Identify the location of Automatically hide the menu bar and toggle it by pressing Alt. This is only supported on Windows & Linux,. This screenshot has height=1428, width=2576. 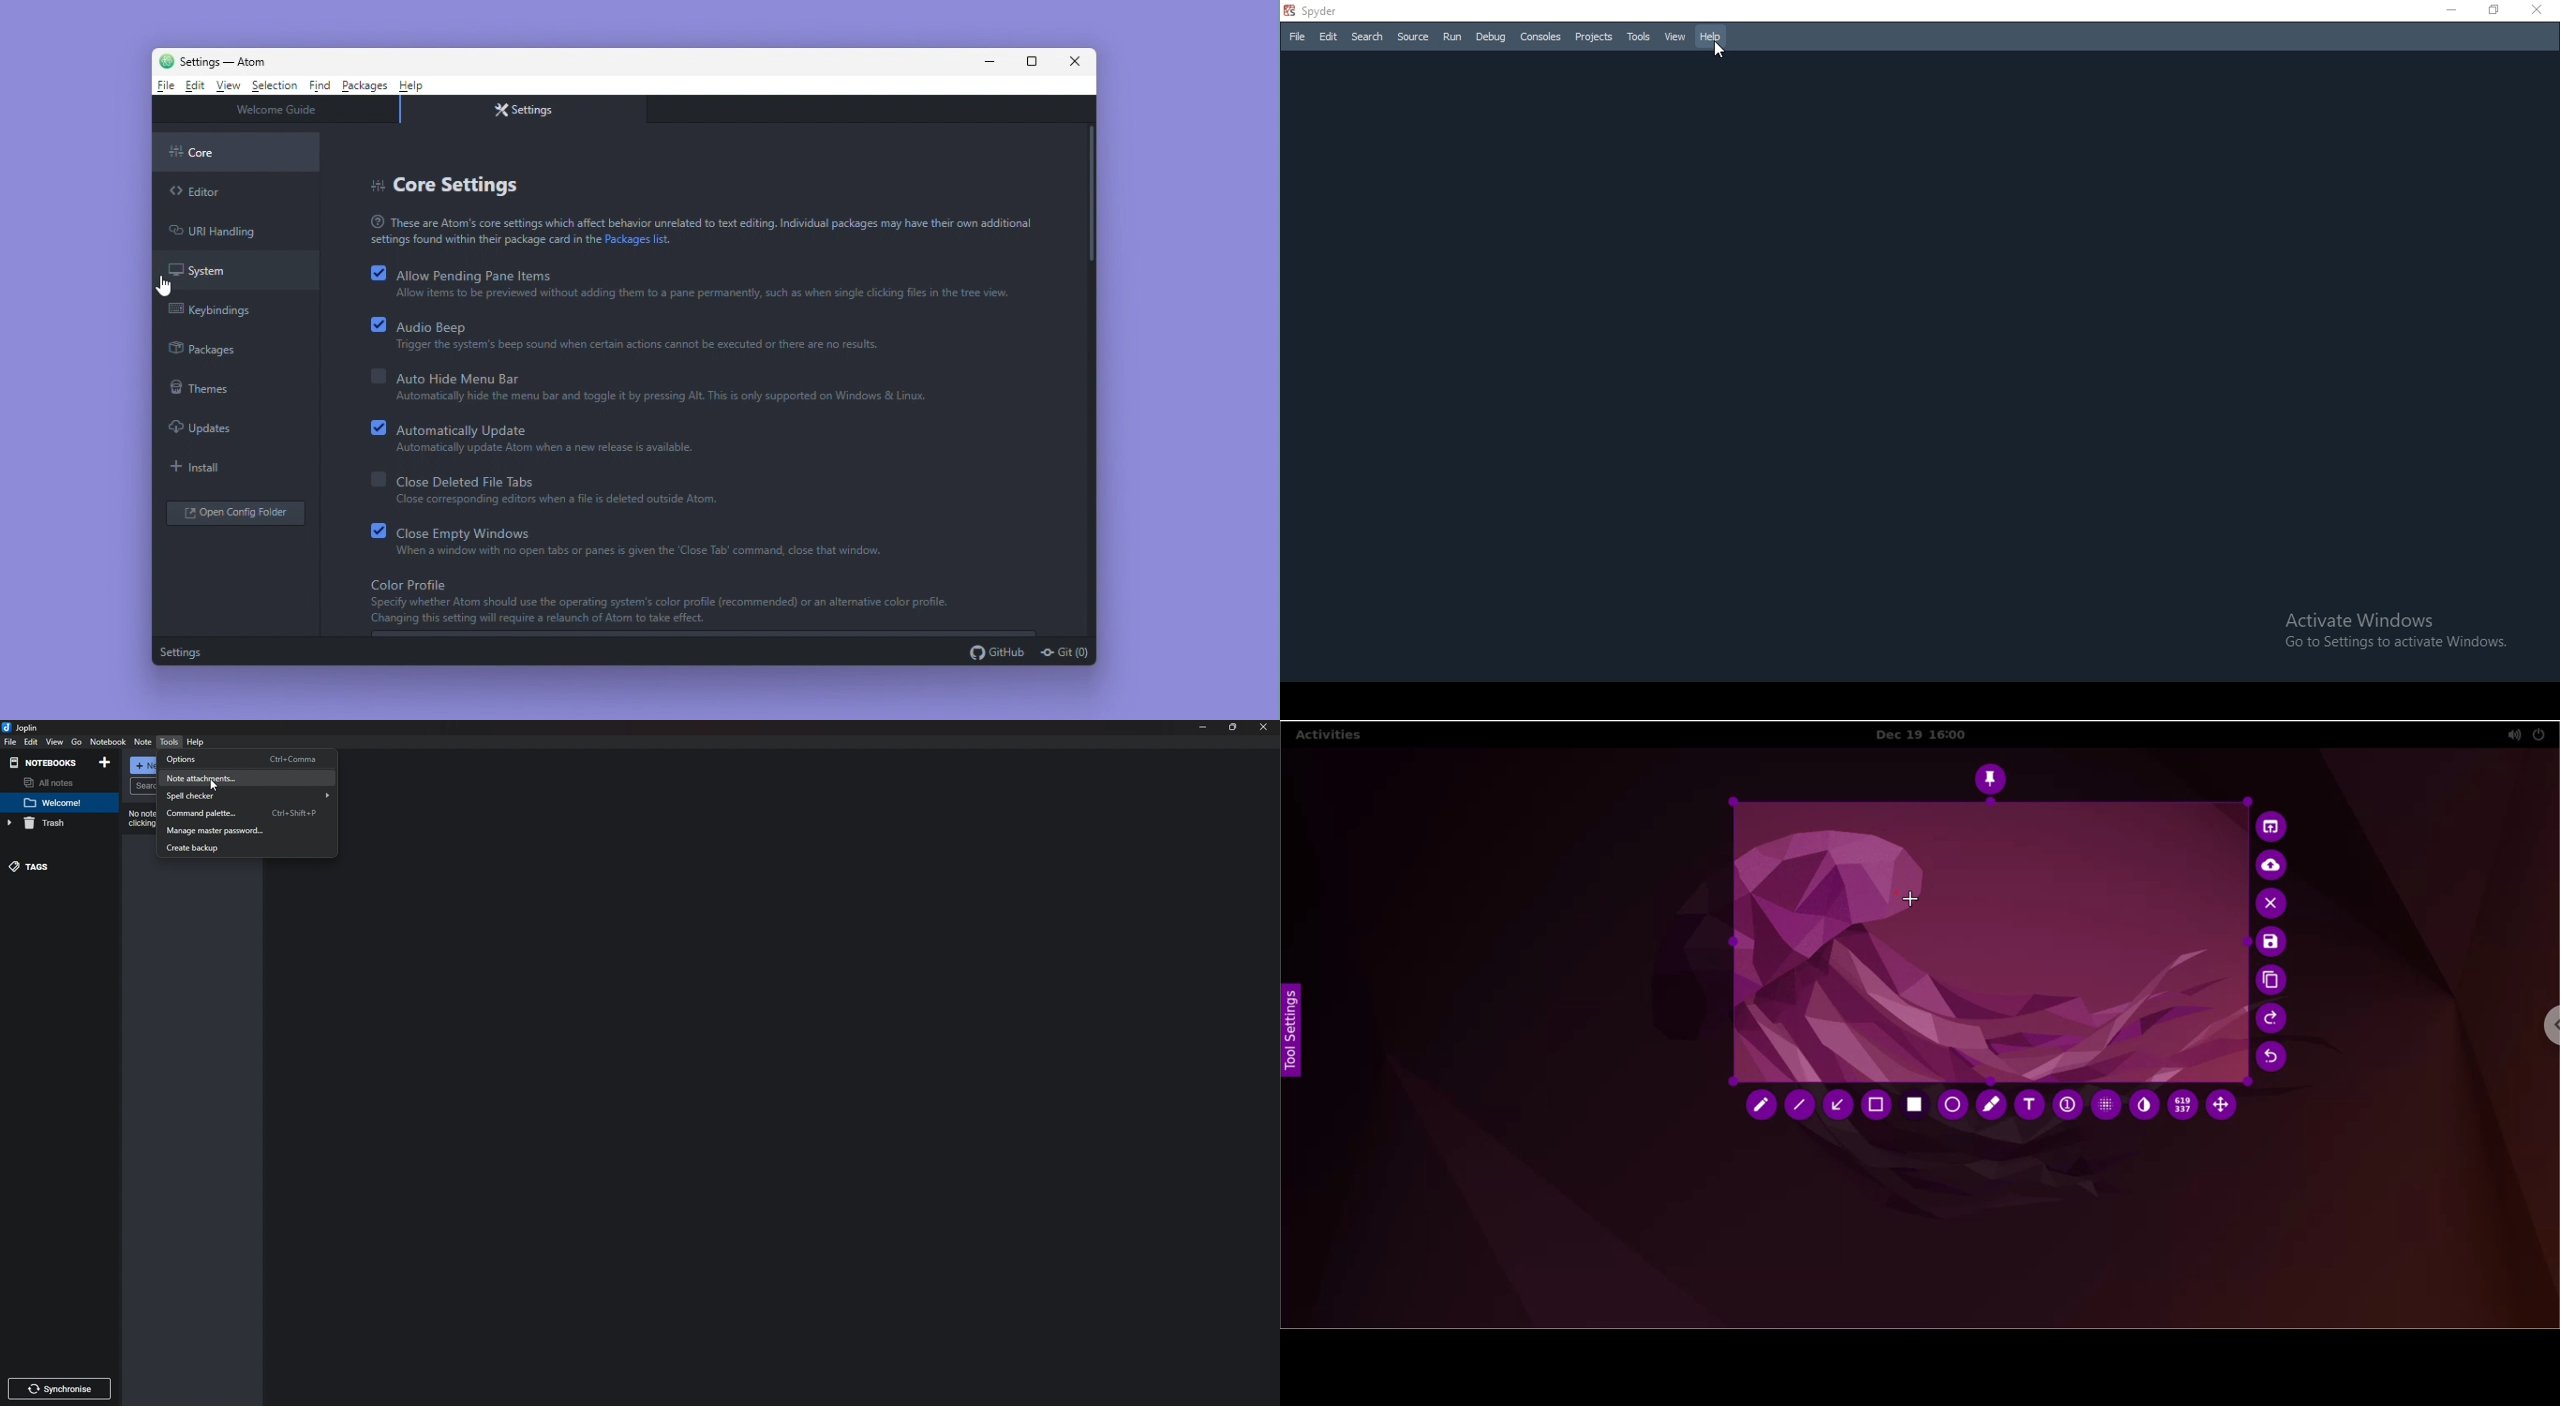
(659, 397).